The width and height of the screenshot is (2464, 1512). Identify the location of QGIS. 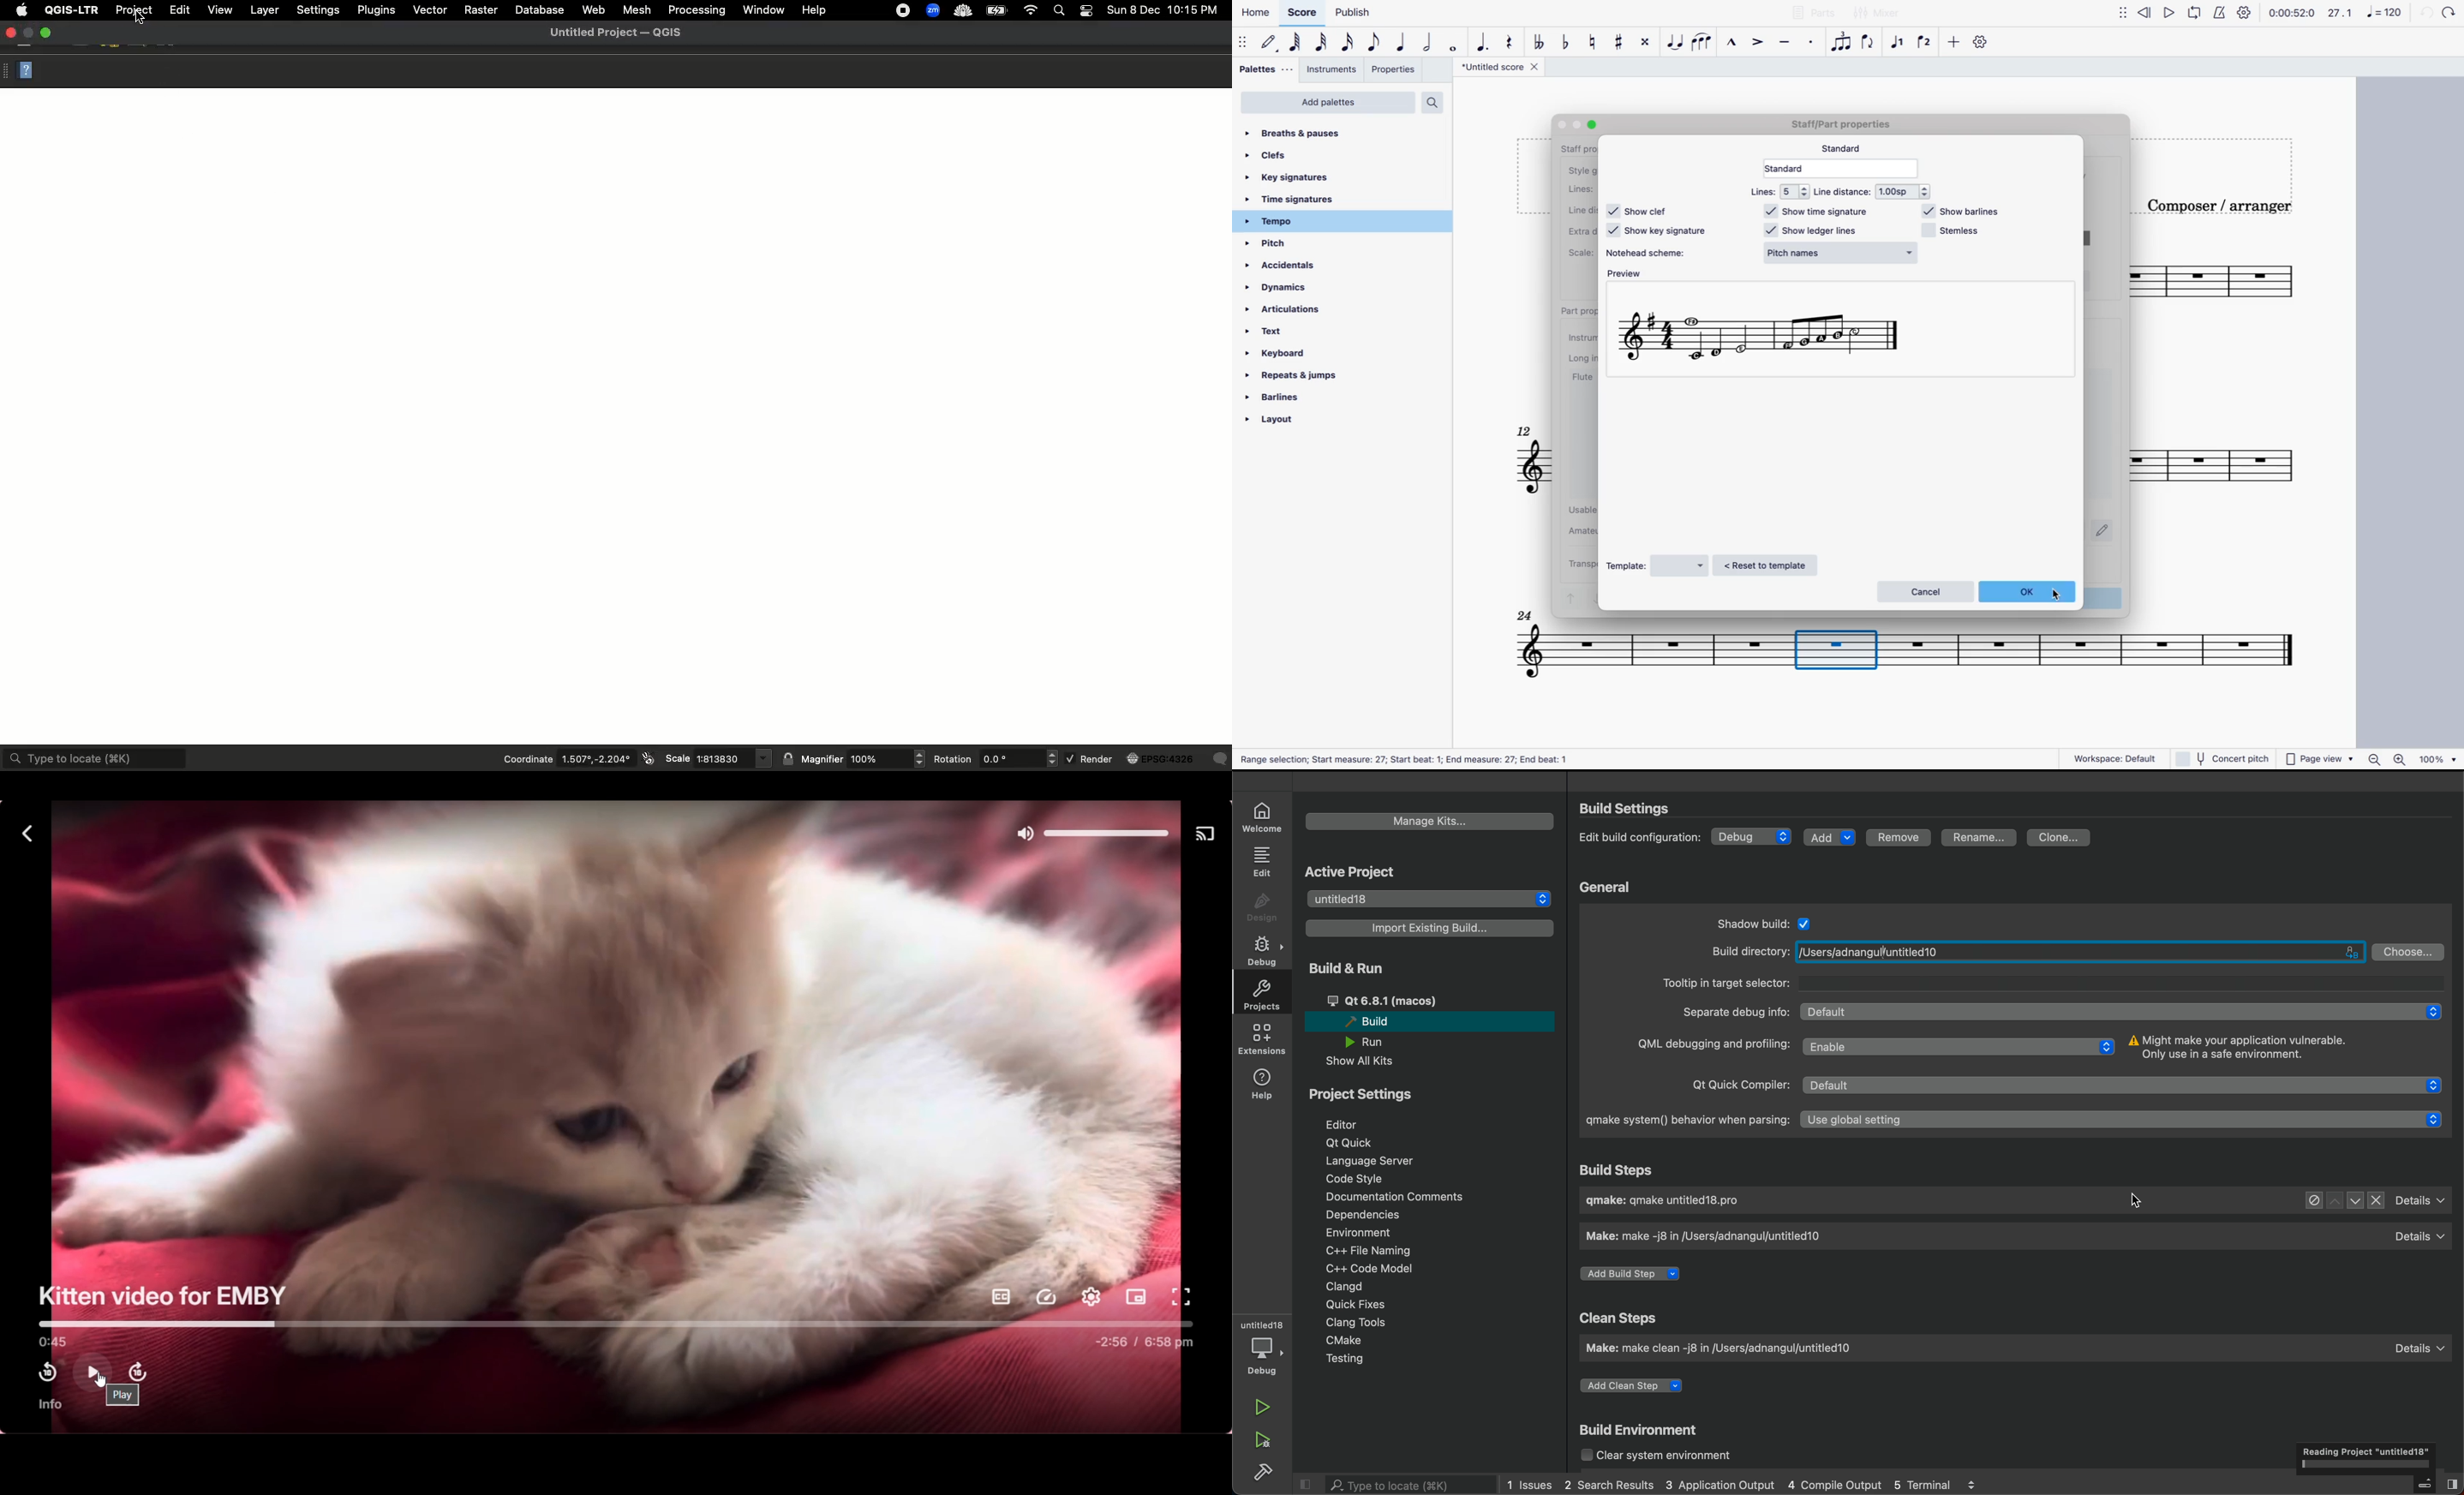
(71, 9).